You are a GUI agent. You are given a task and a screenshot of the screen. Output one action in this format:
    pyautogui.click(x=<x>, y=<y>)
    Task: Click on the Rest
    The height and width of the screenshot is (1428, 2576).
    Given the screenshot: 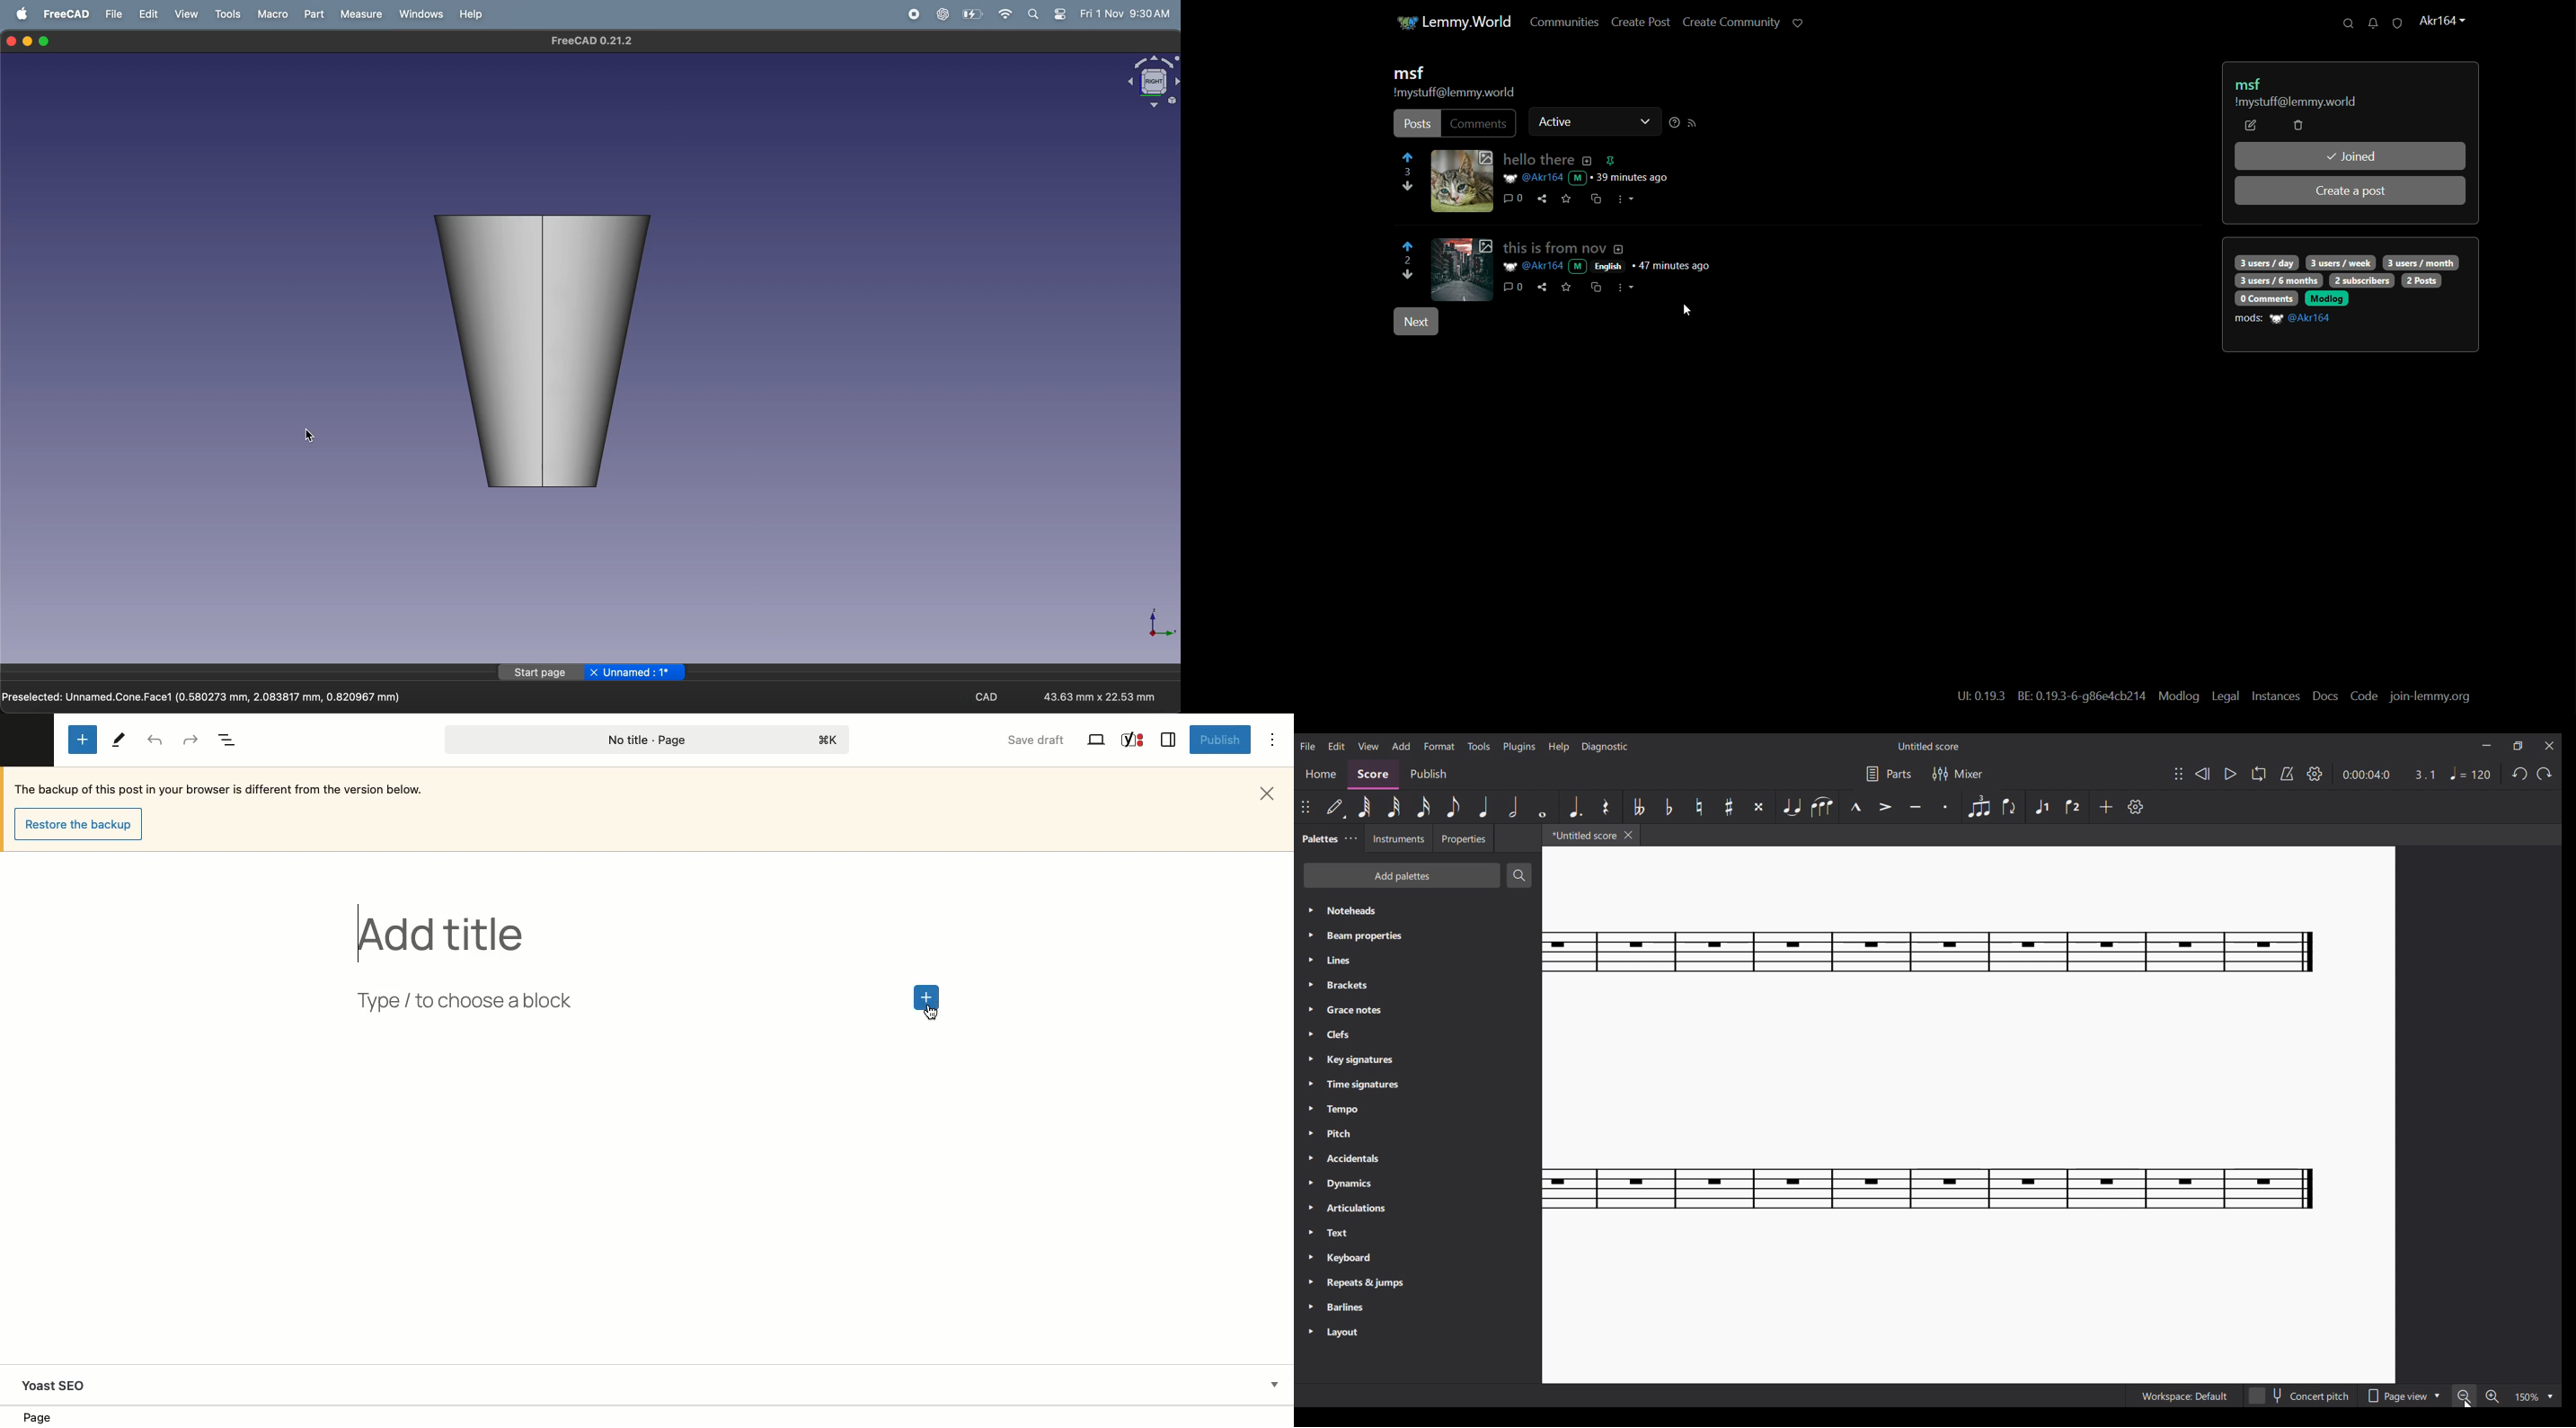 What is the action you would take?
    pyautogui.click(x=1606, y=807)
    